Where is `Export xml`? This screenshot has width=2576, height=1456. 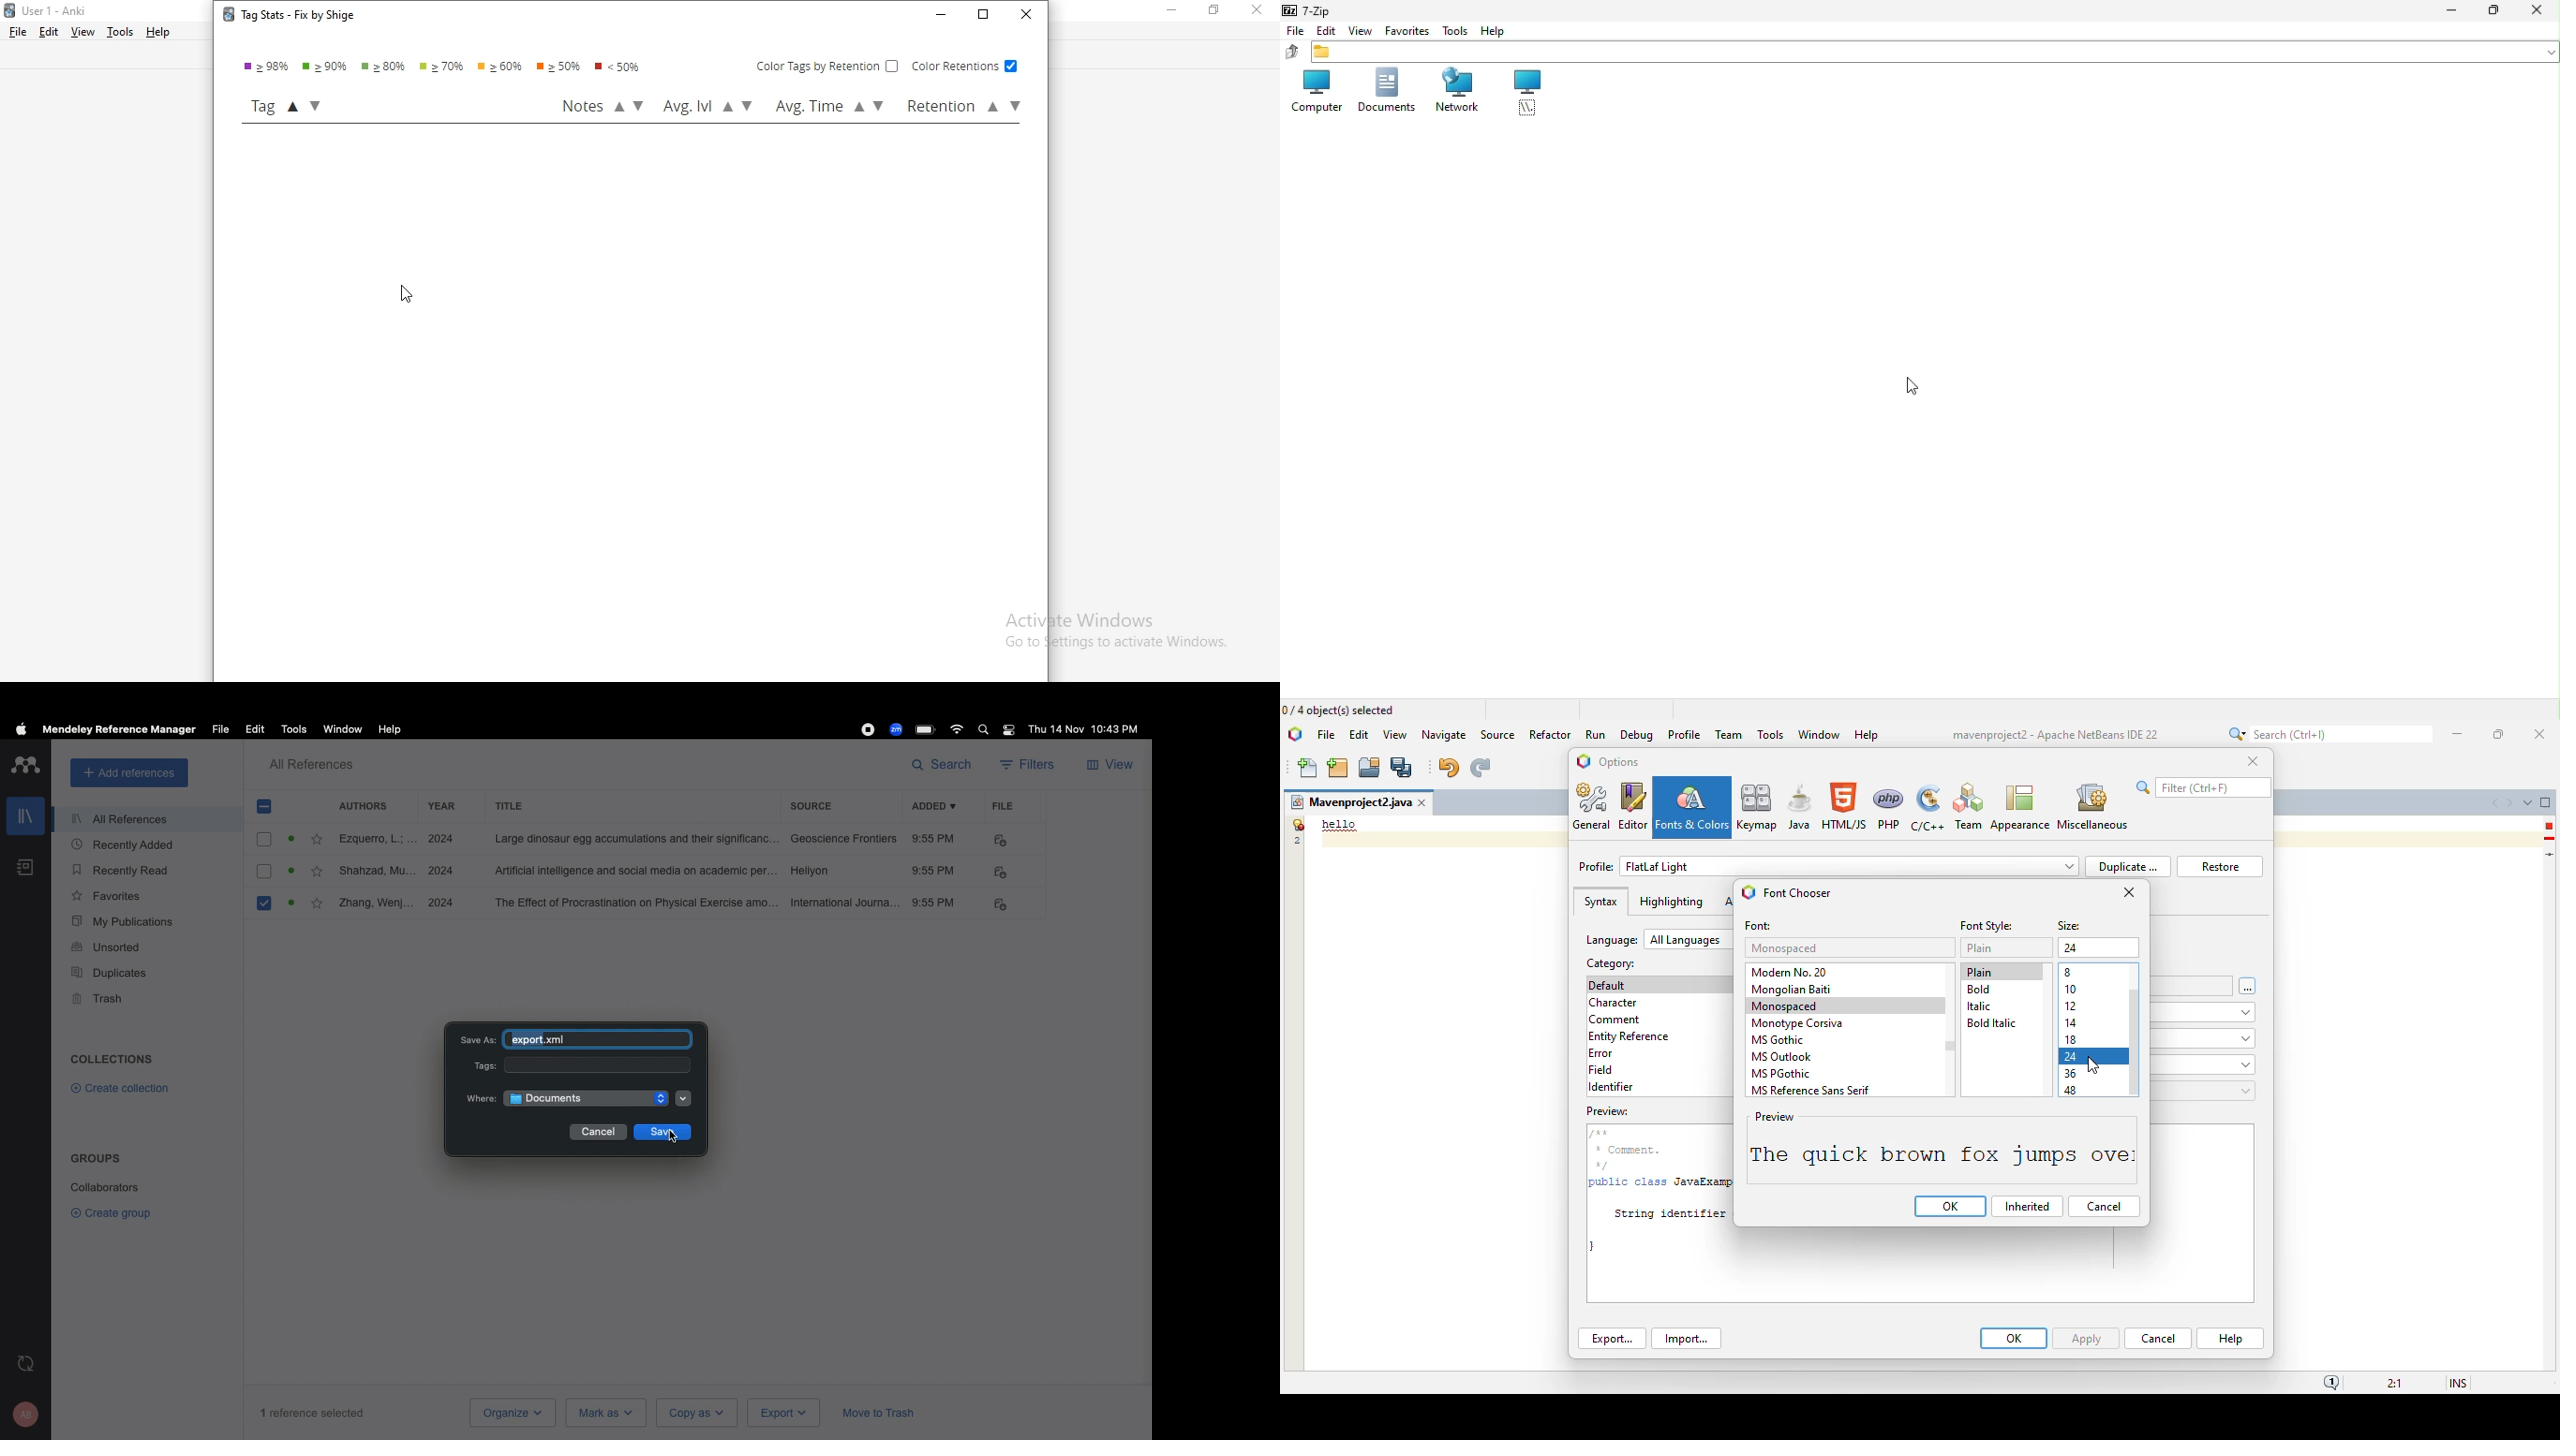 Export xml is located at coordinates (597, 1042).